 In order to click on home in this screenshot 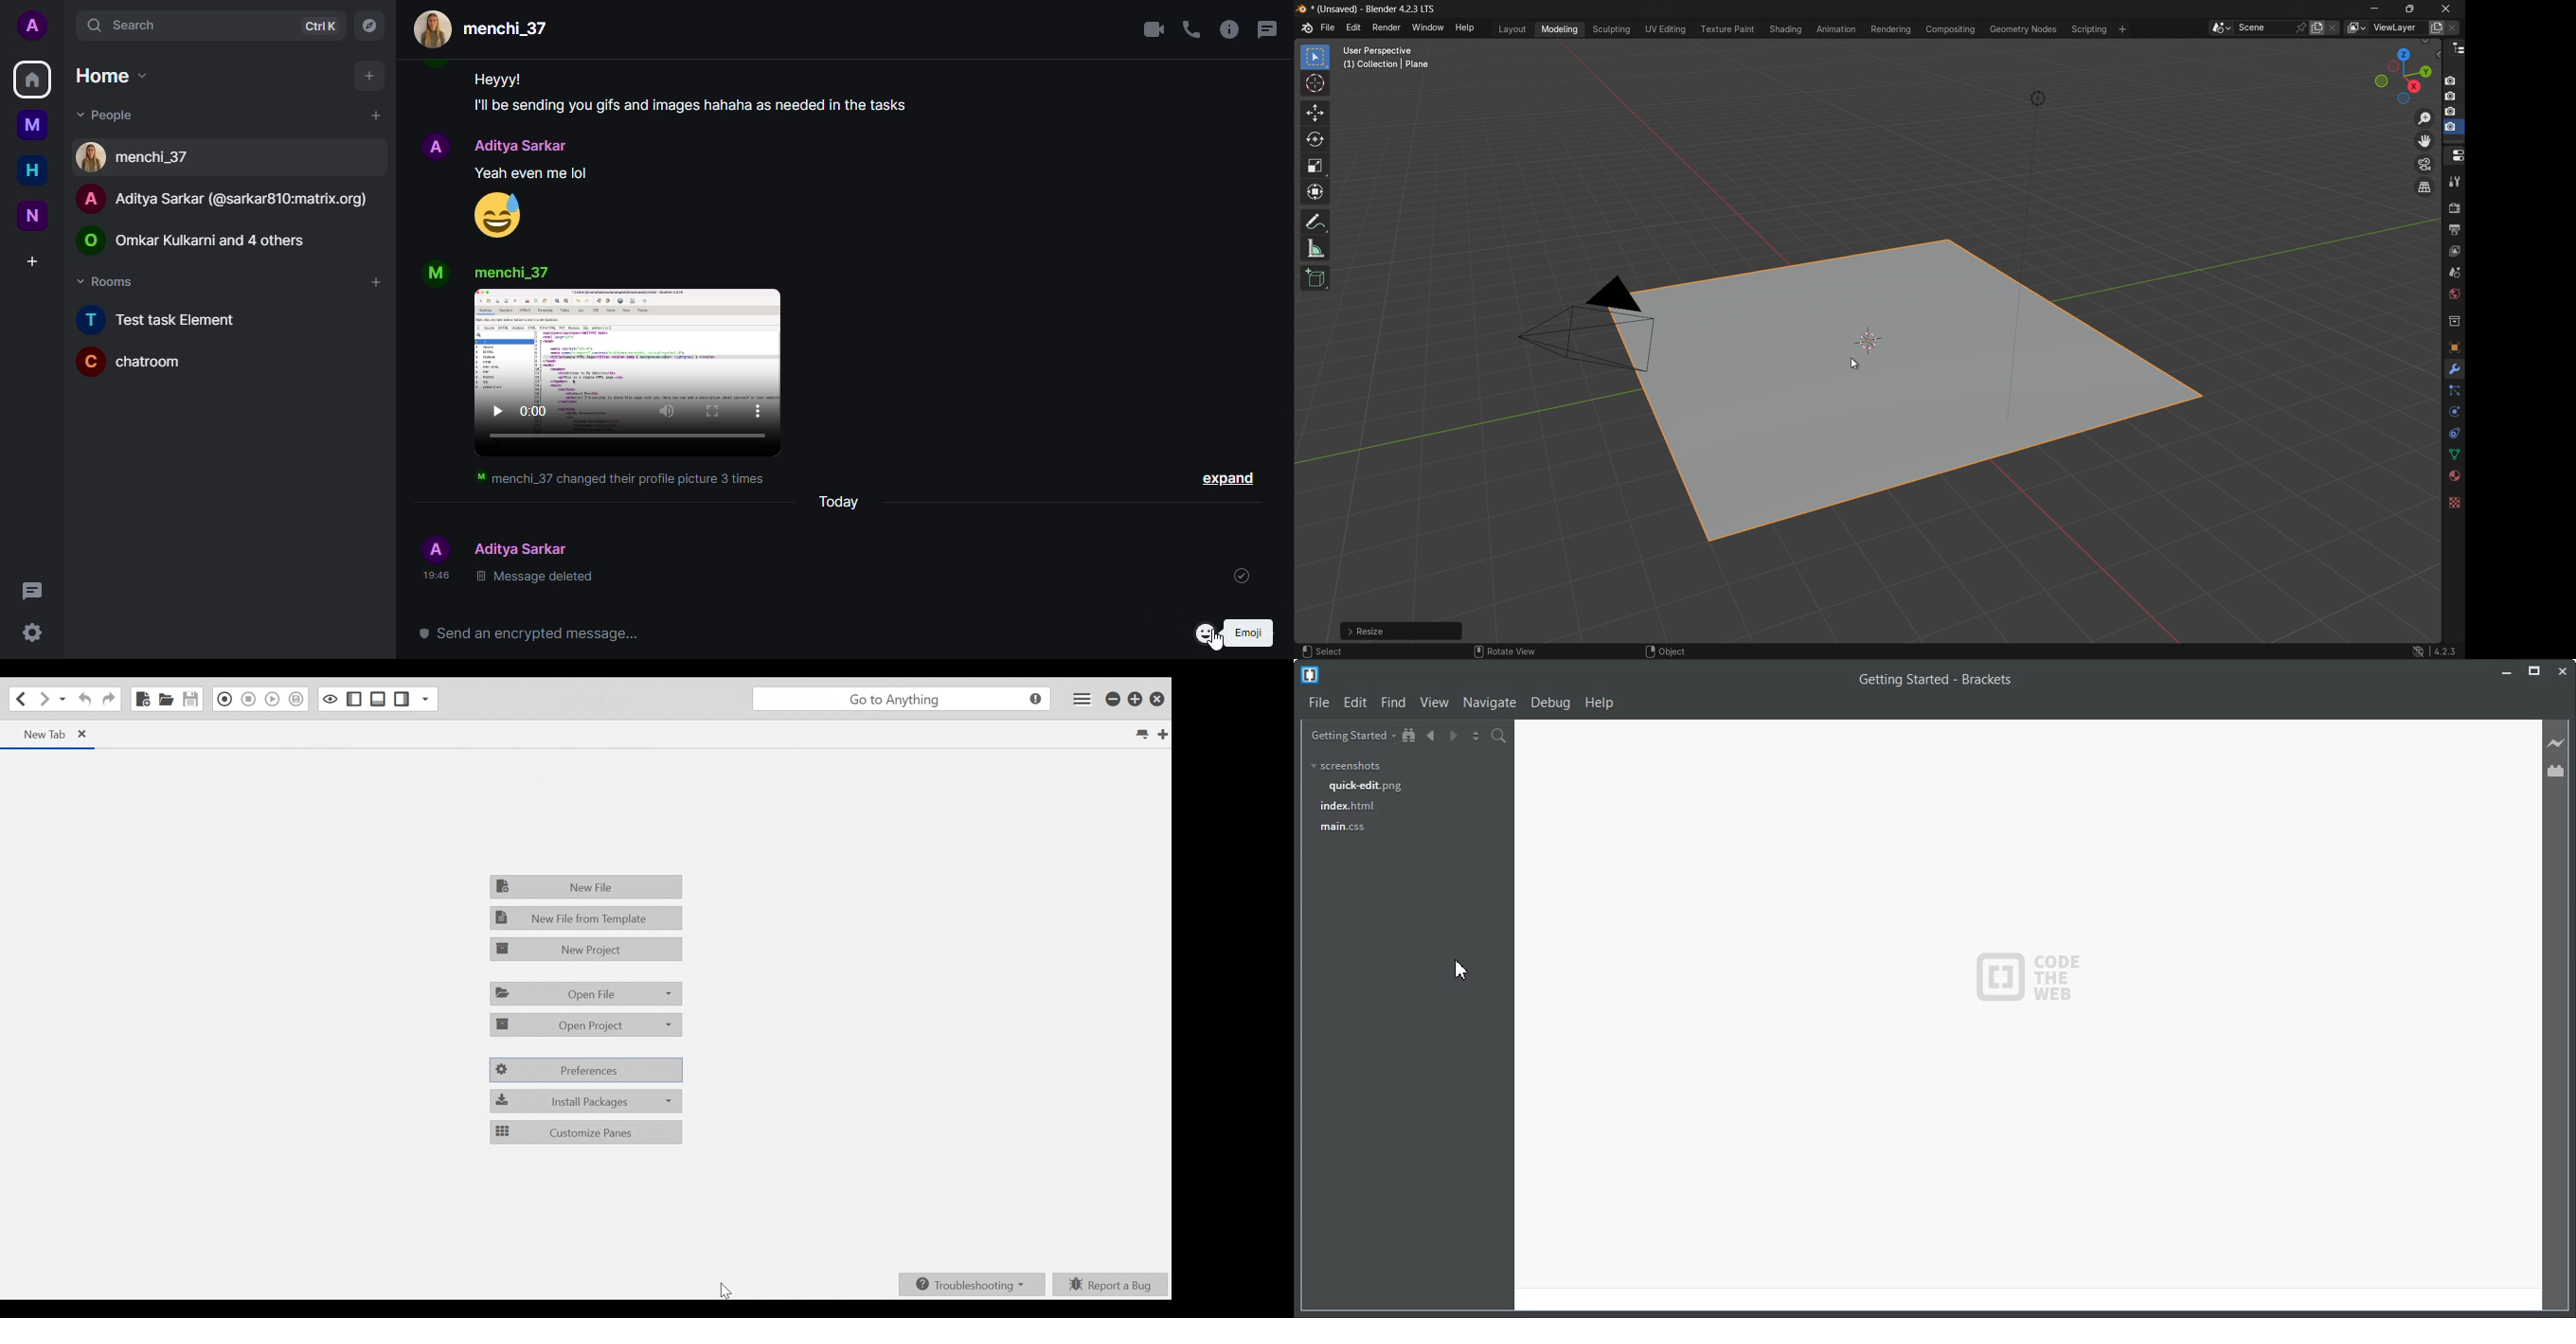, I will do `click(32, 170)`.